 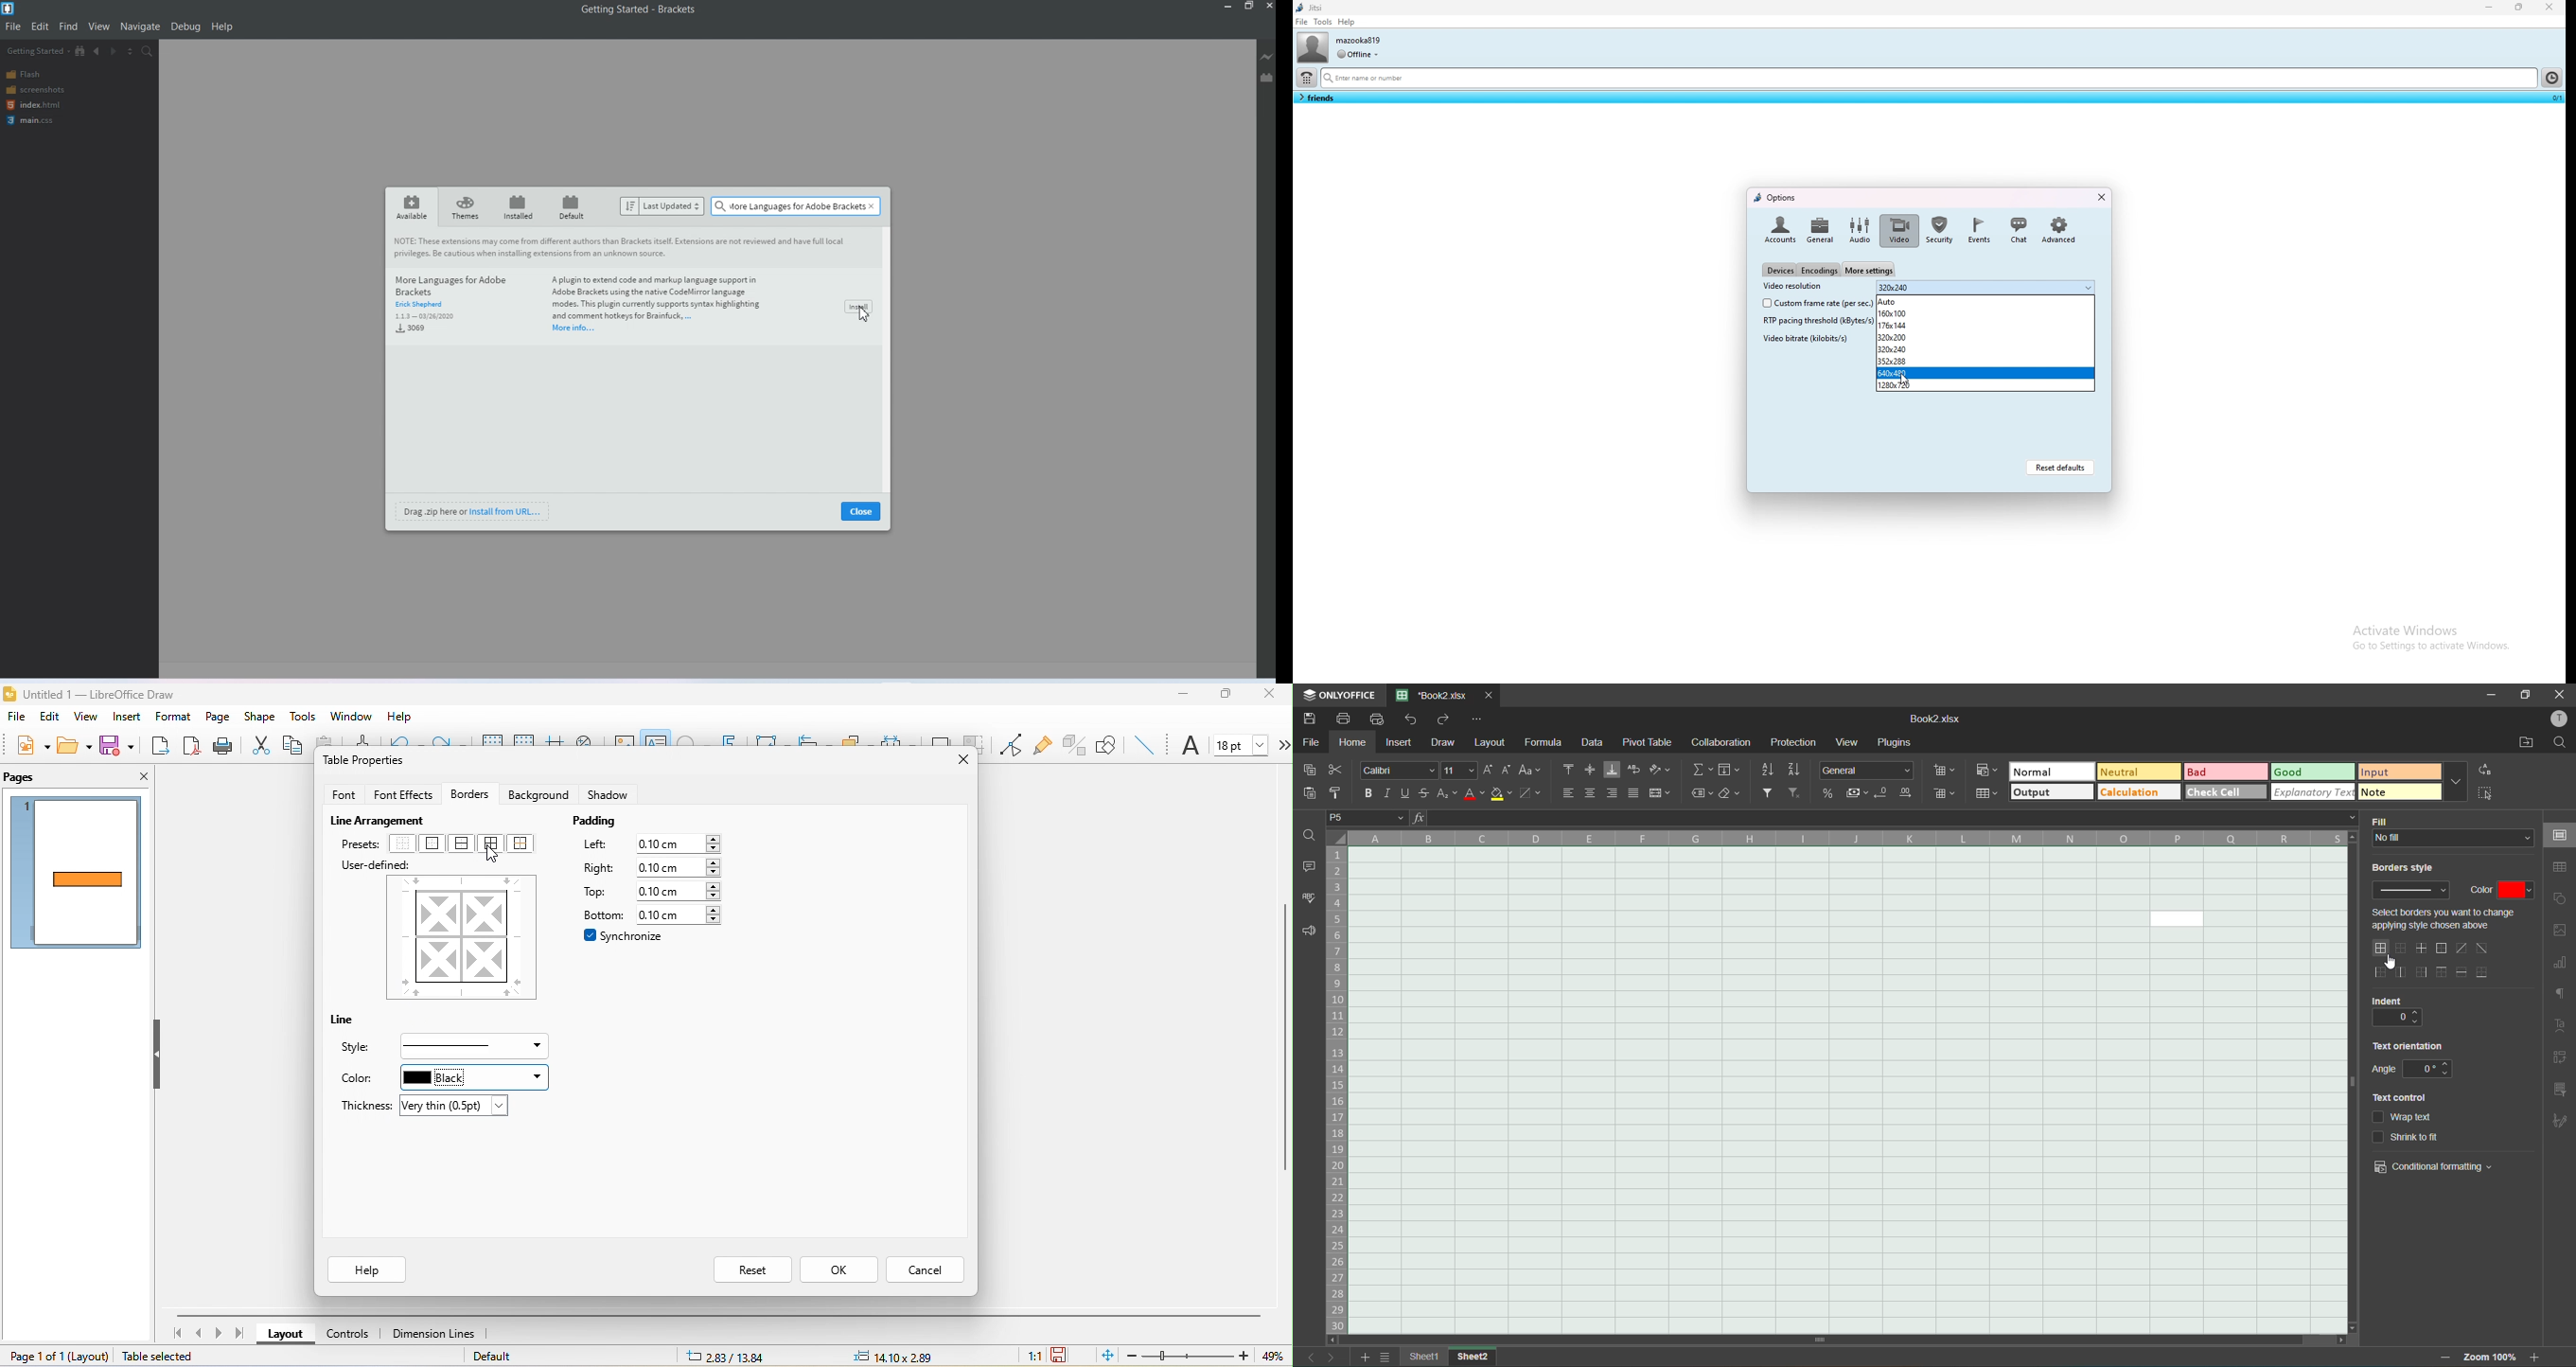 I want to click on ONLY OFFICE, so click(x=1342, y=692).